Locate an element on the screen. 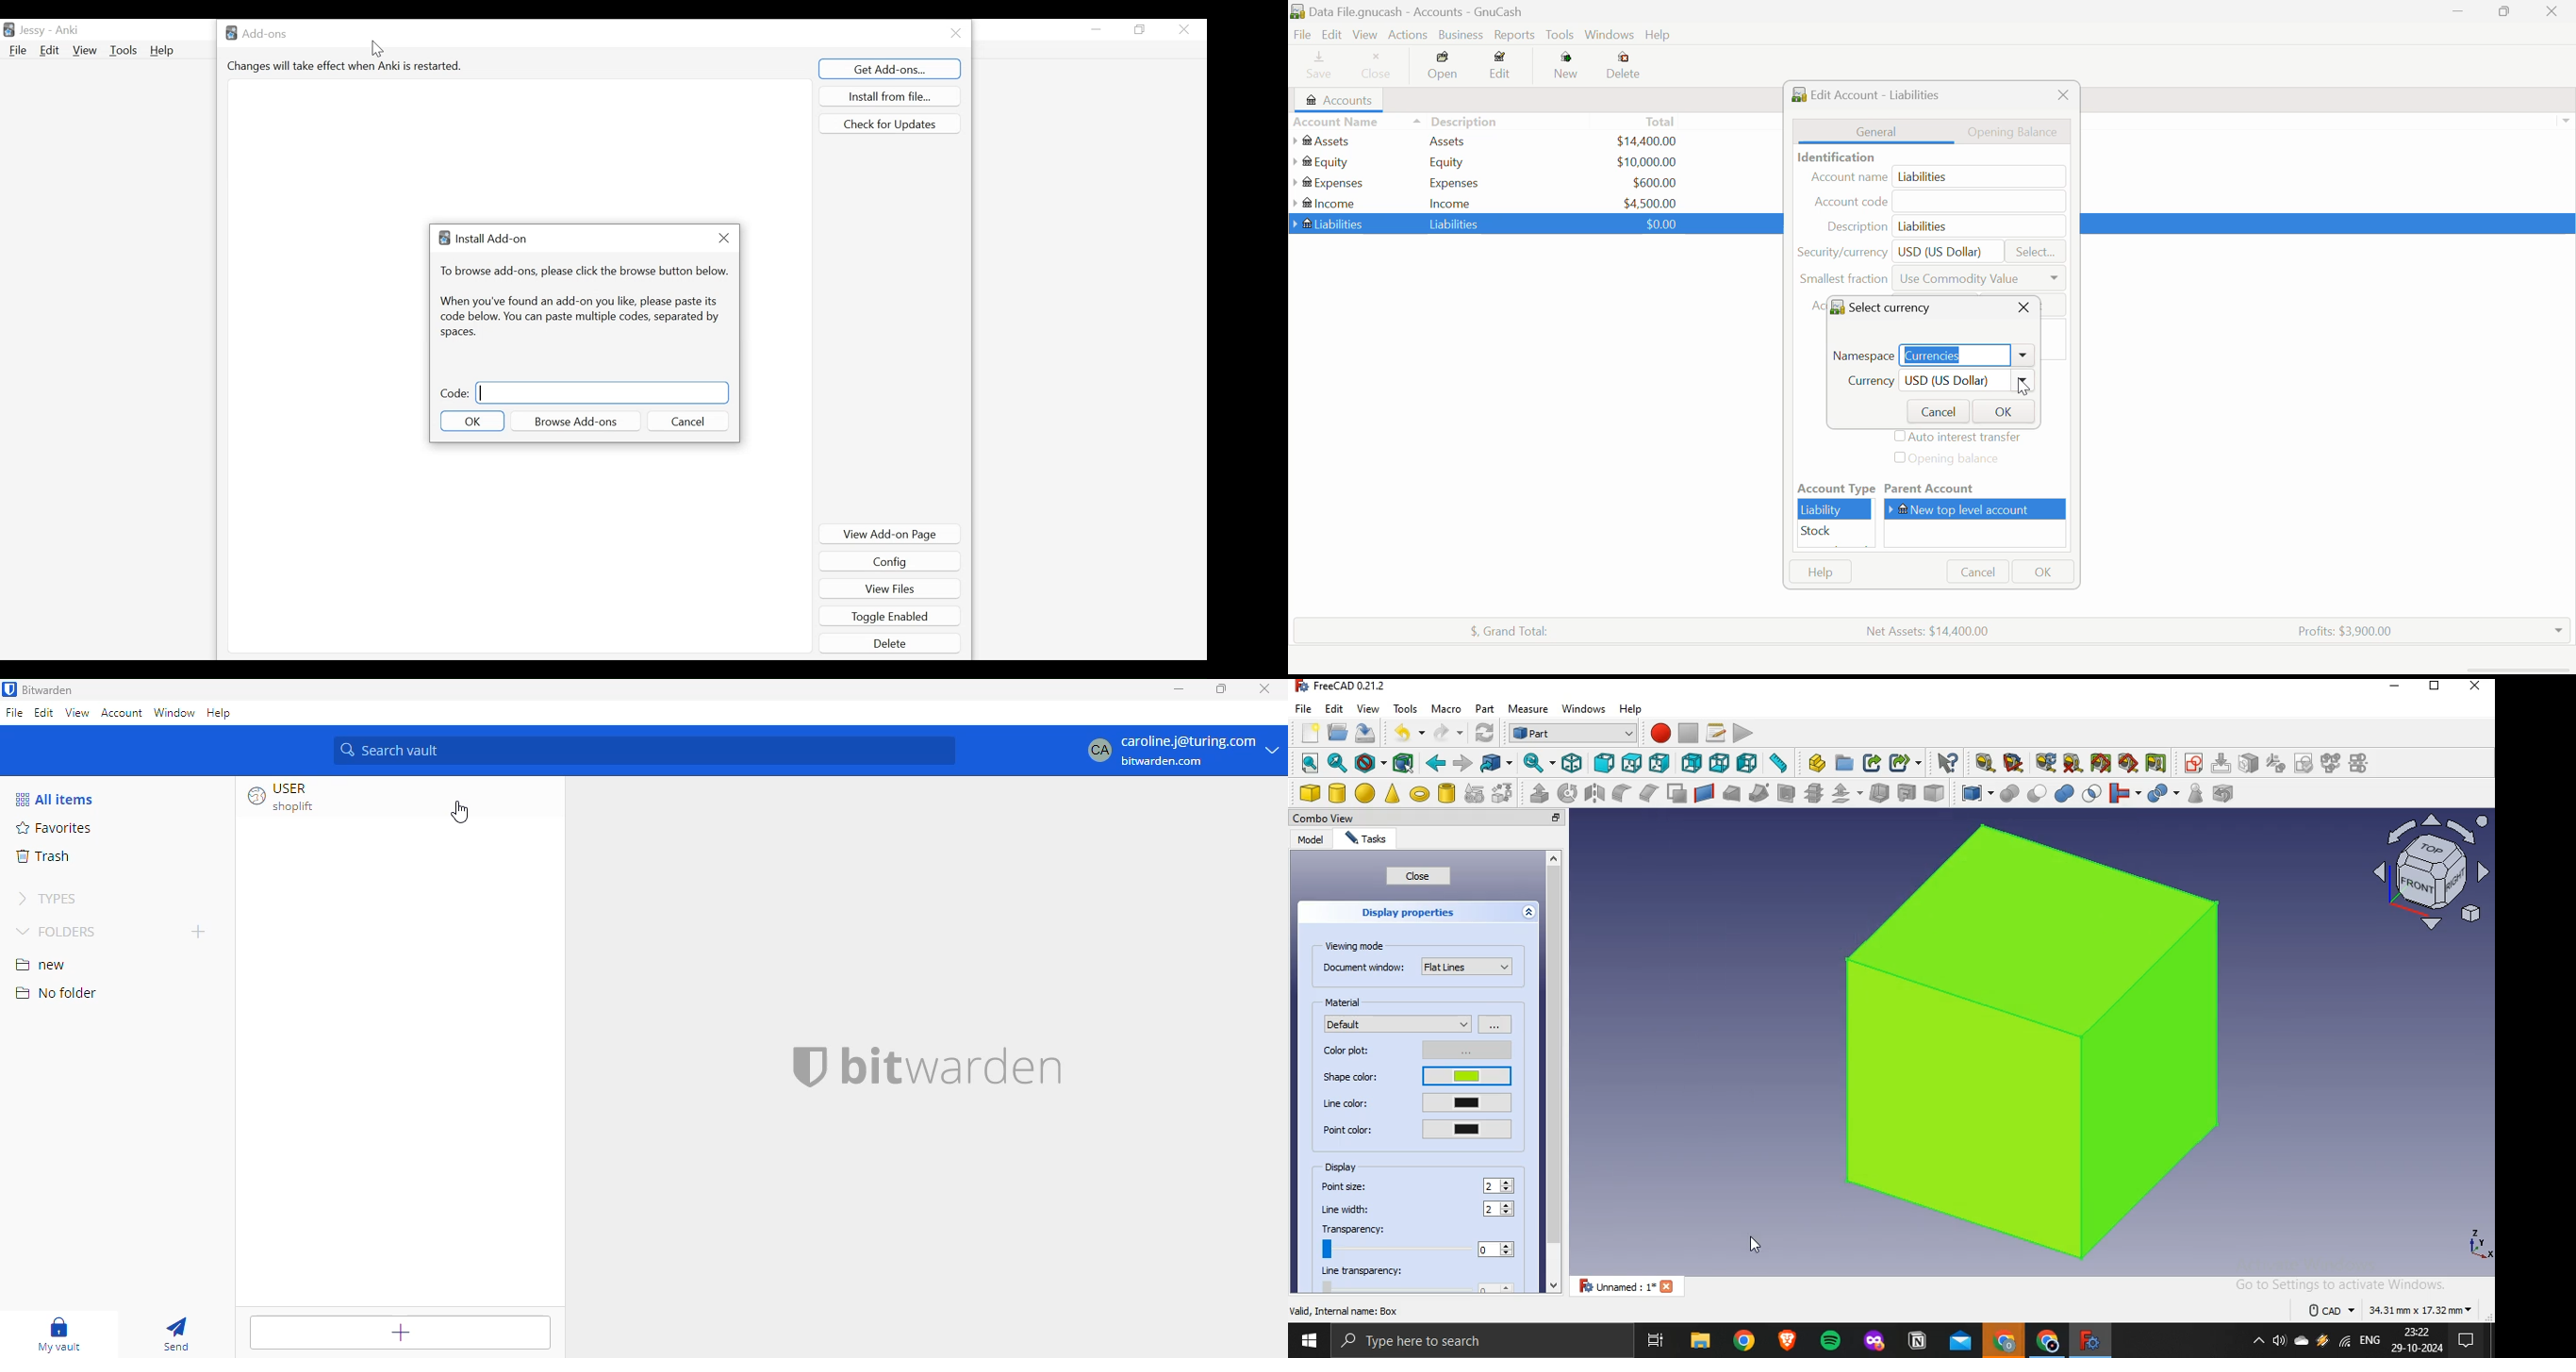 The width and height of the screenshot is (2576, 1372). User Name is located at coordinates (50, 29).